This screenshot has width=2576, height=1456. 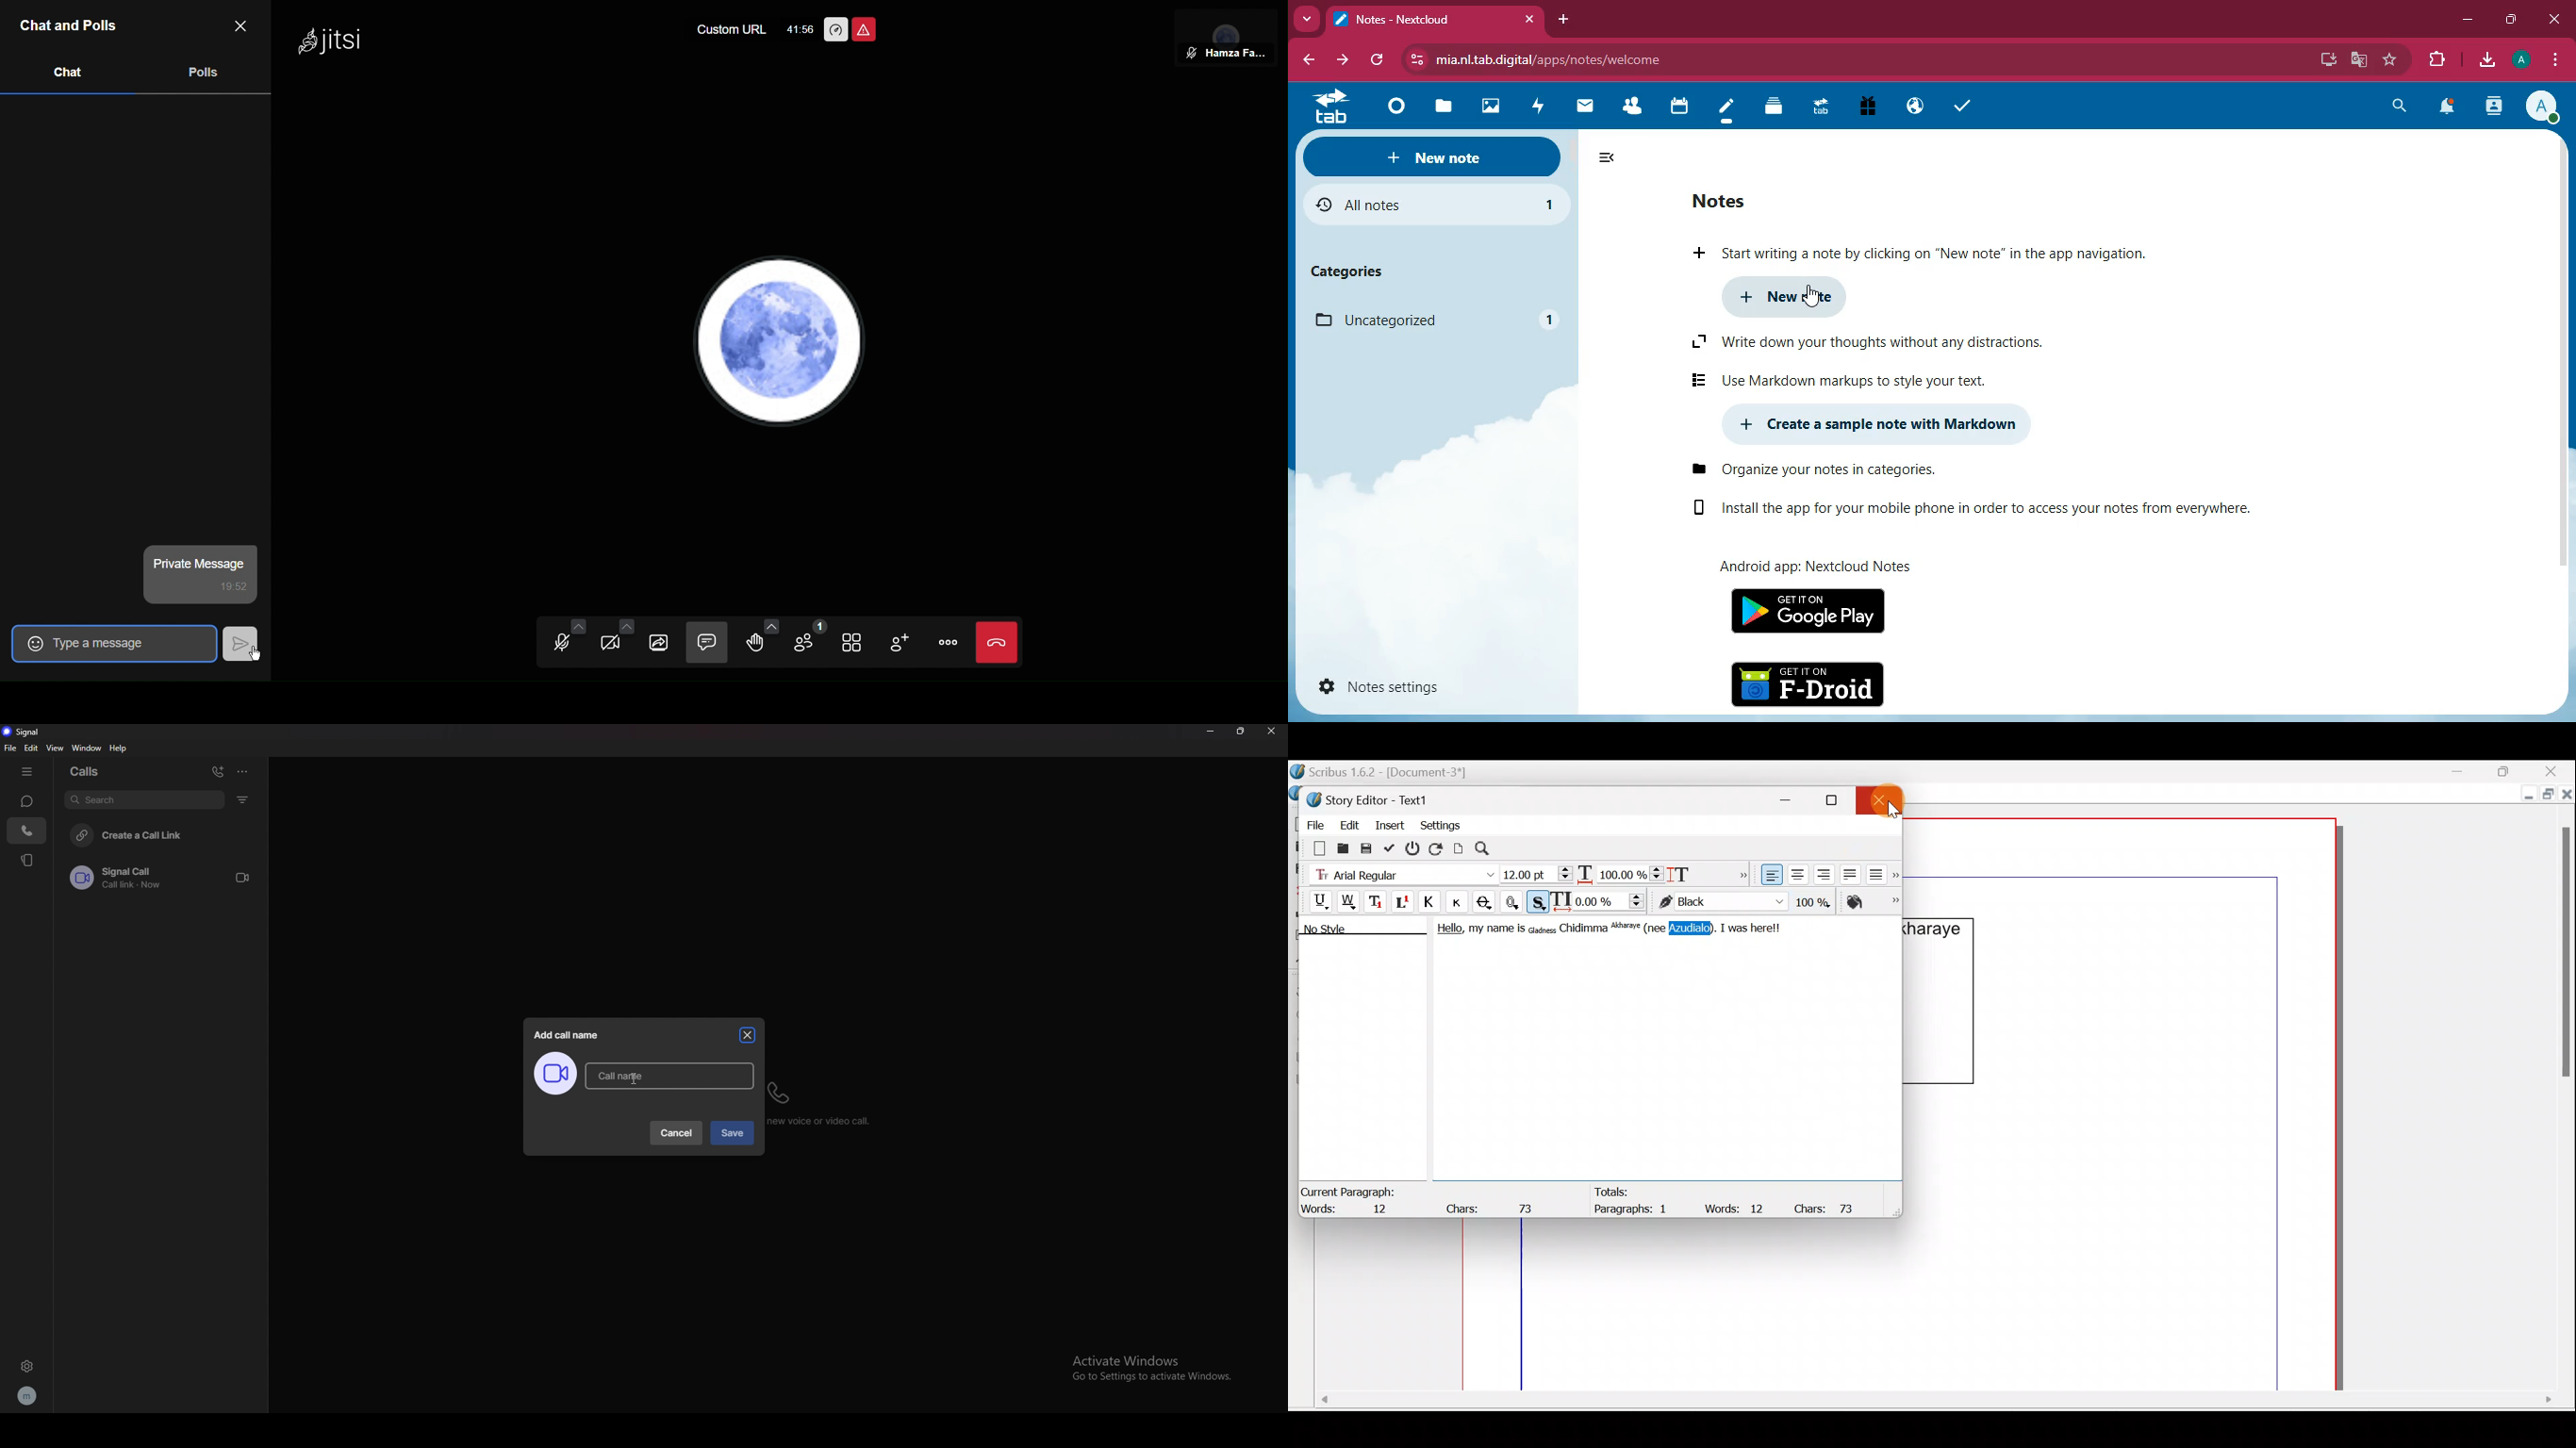 What do you see at coordinates (1240, 731) in the screenshot?
I see `resize` at bounding box center [1240, 731].